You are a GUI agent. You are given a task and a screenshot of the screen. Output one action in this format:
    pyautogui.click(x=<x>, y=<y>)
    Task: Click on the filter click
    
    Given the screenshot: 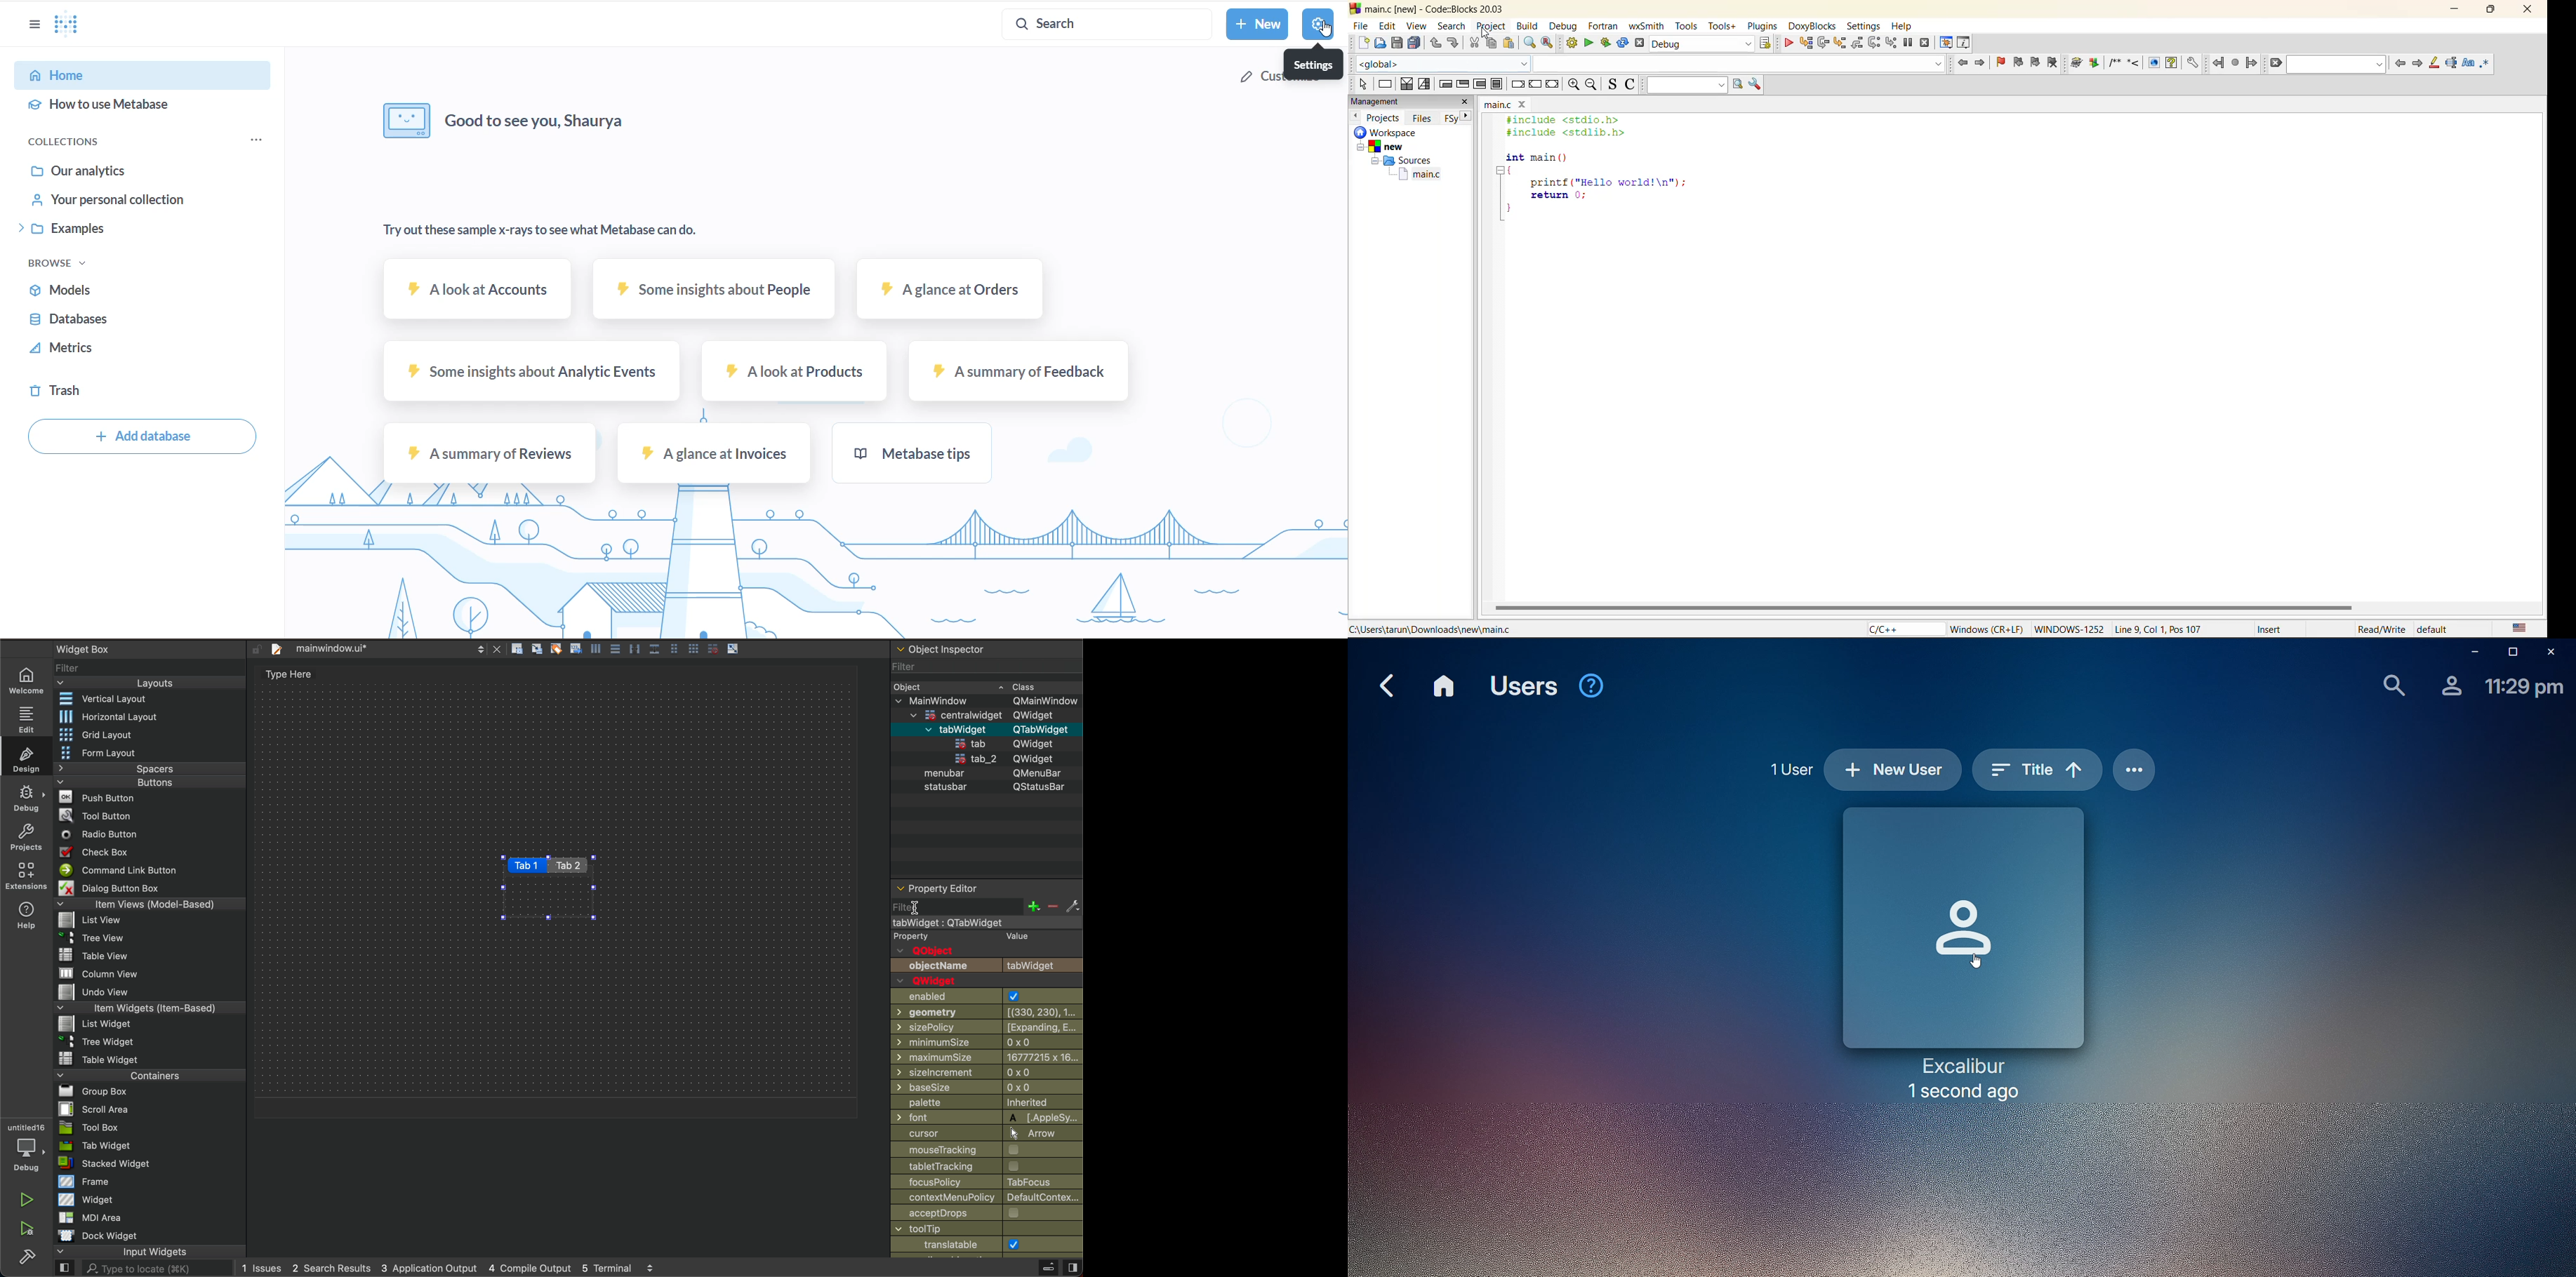 What is the action you would take?
    pyautogui.click(x=960, y=907)
    